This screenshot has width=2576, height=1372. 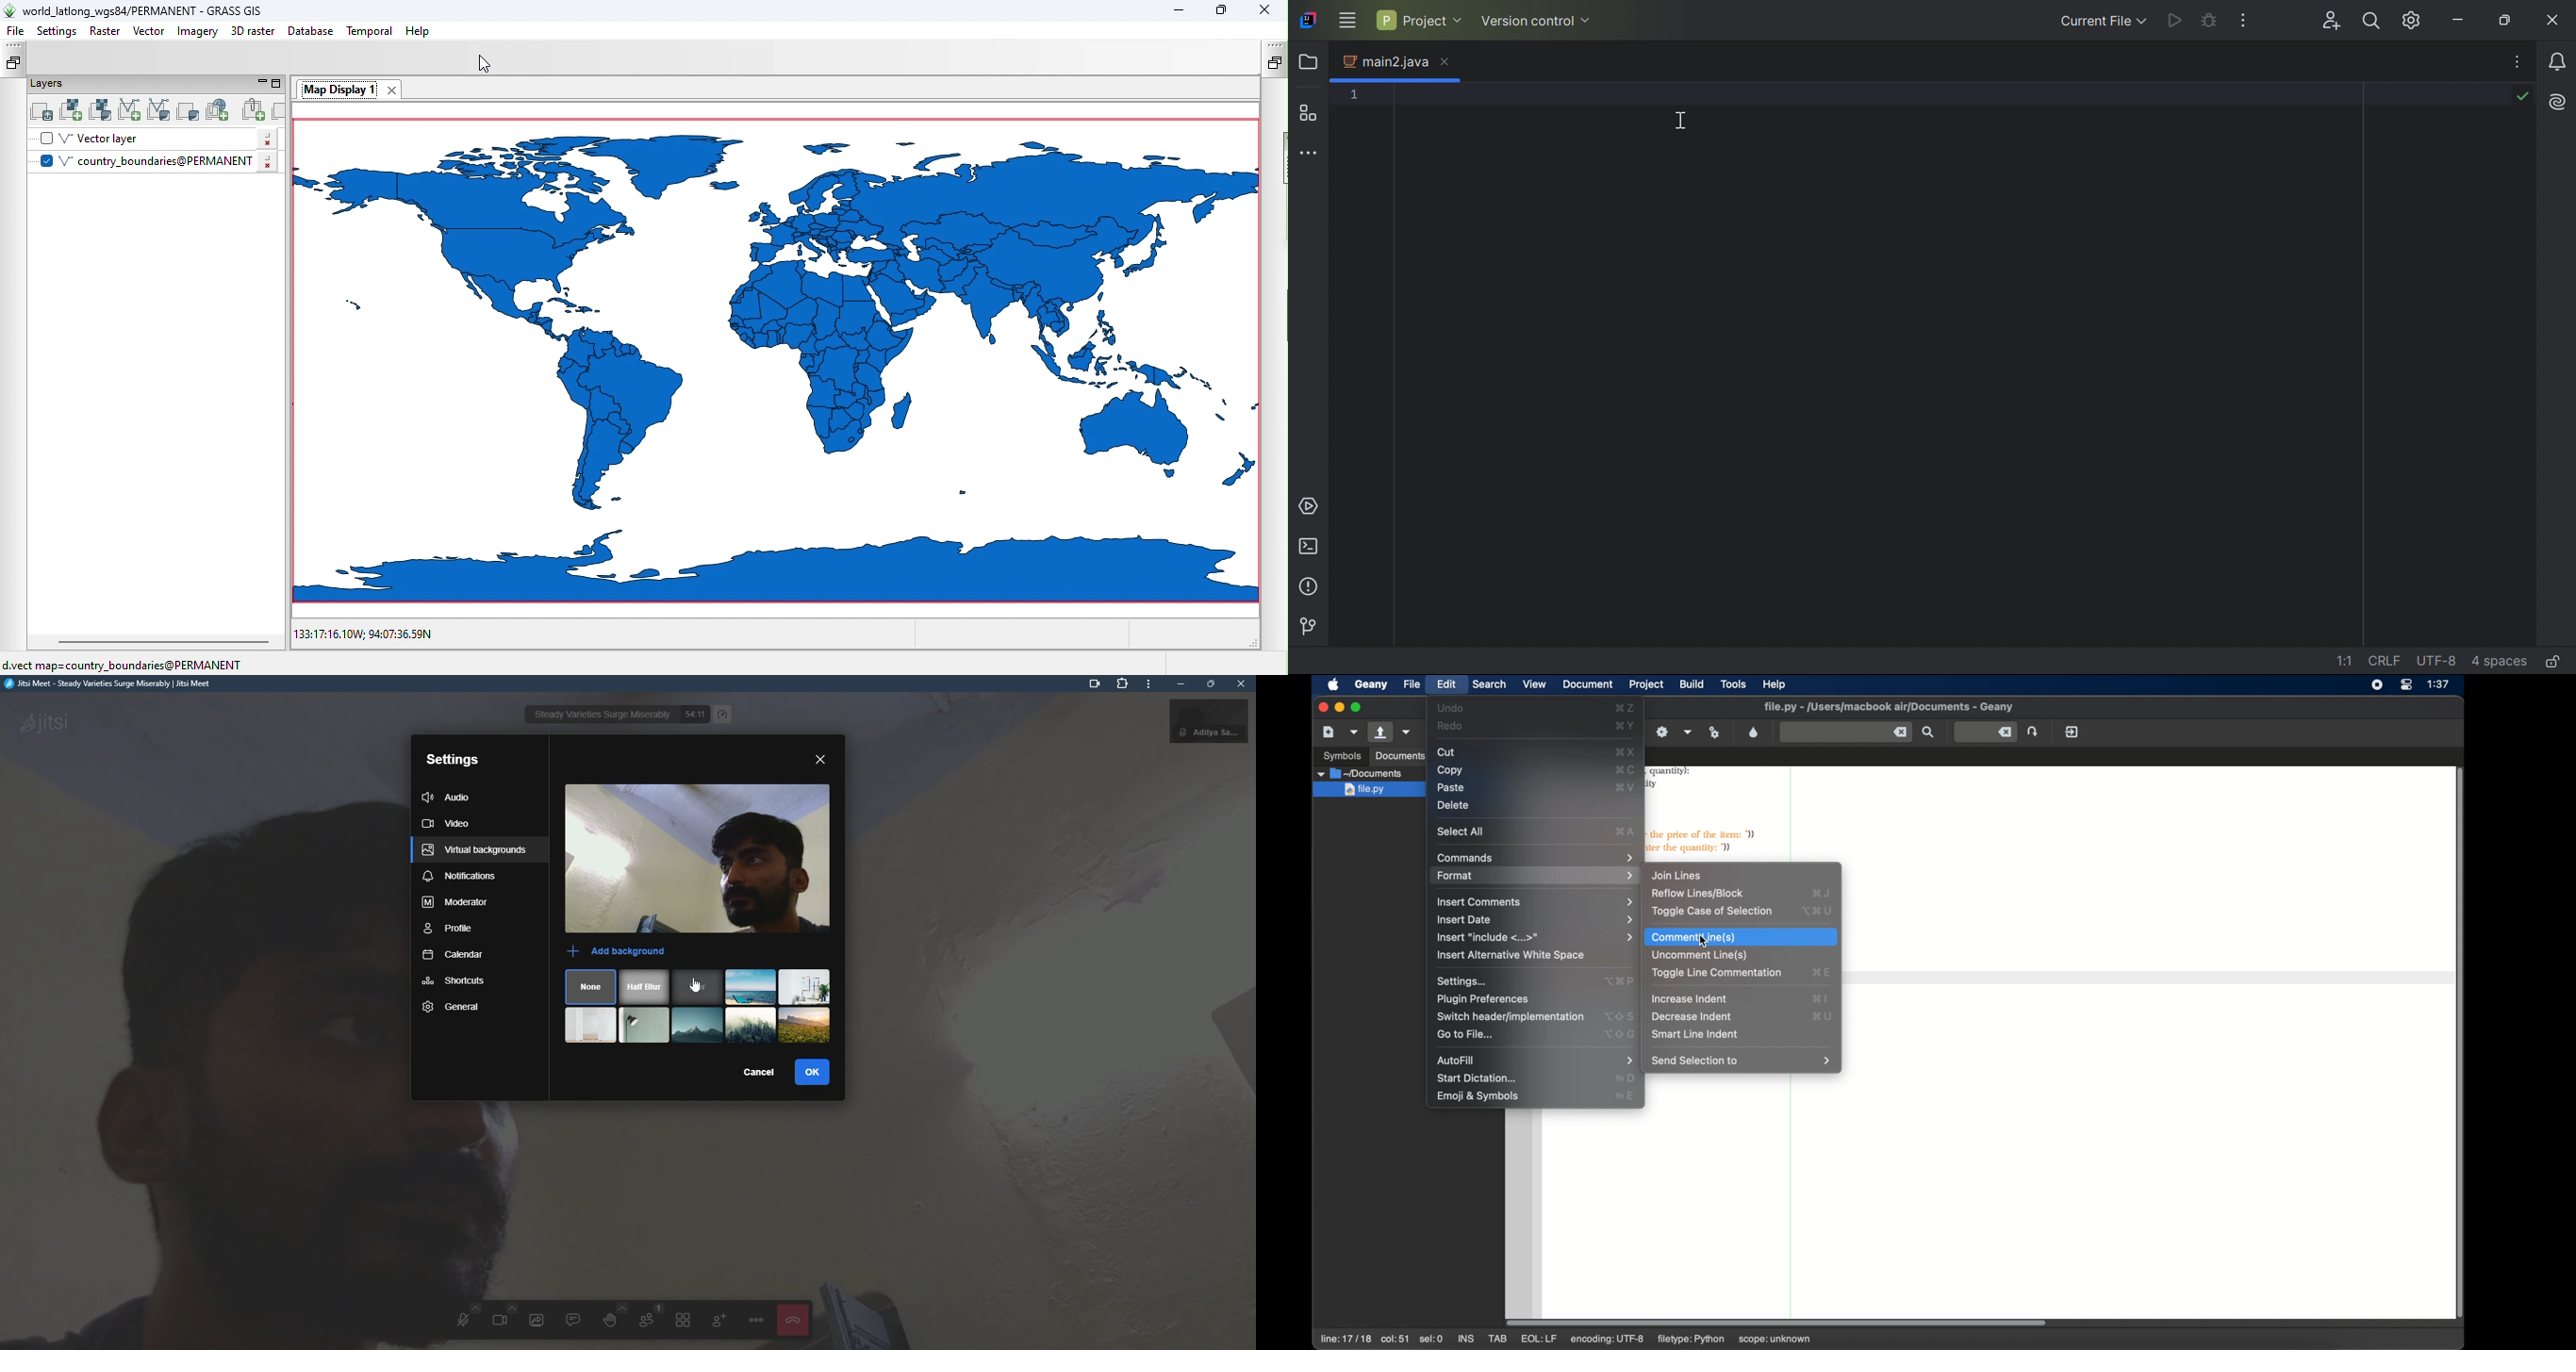 I want to click on calendar, so click(x=453, y=958).